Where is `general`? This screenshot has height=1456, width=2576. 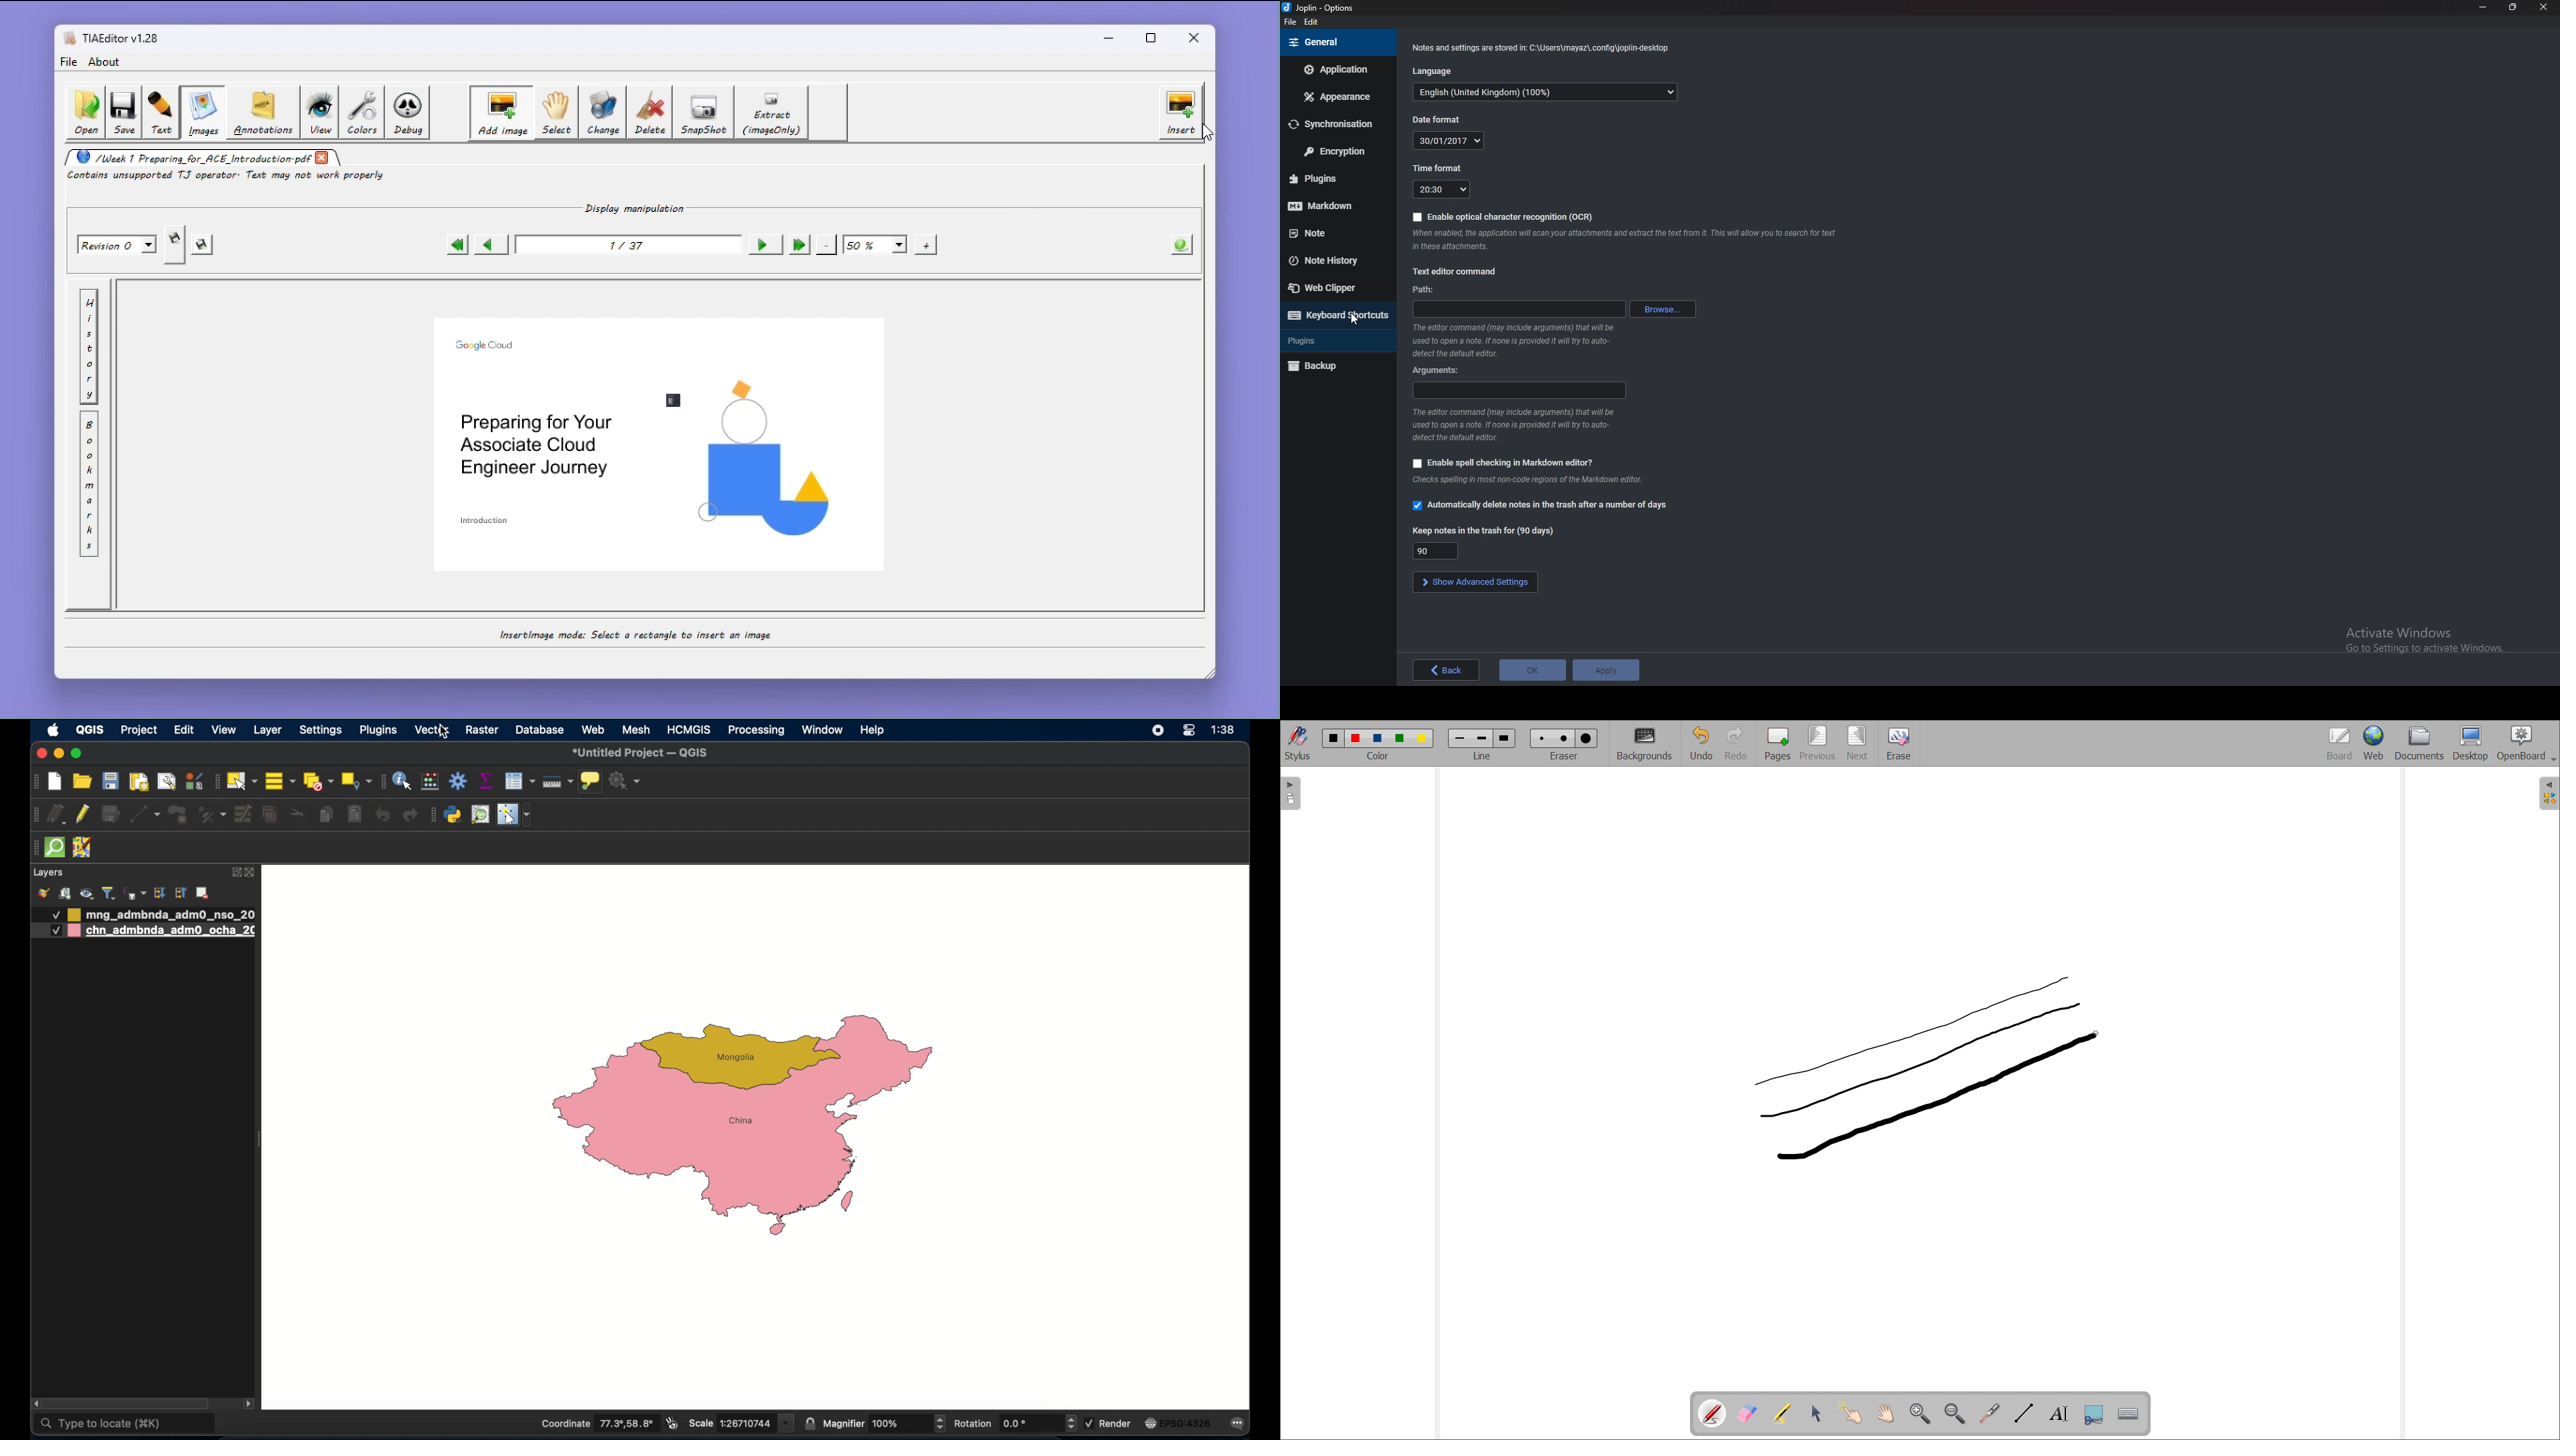
general is located at coordinates (1335, 43).